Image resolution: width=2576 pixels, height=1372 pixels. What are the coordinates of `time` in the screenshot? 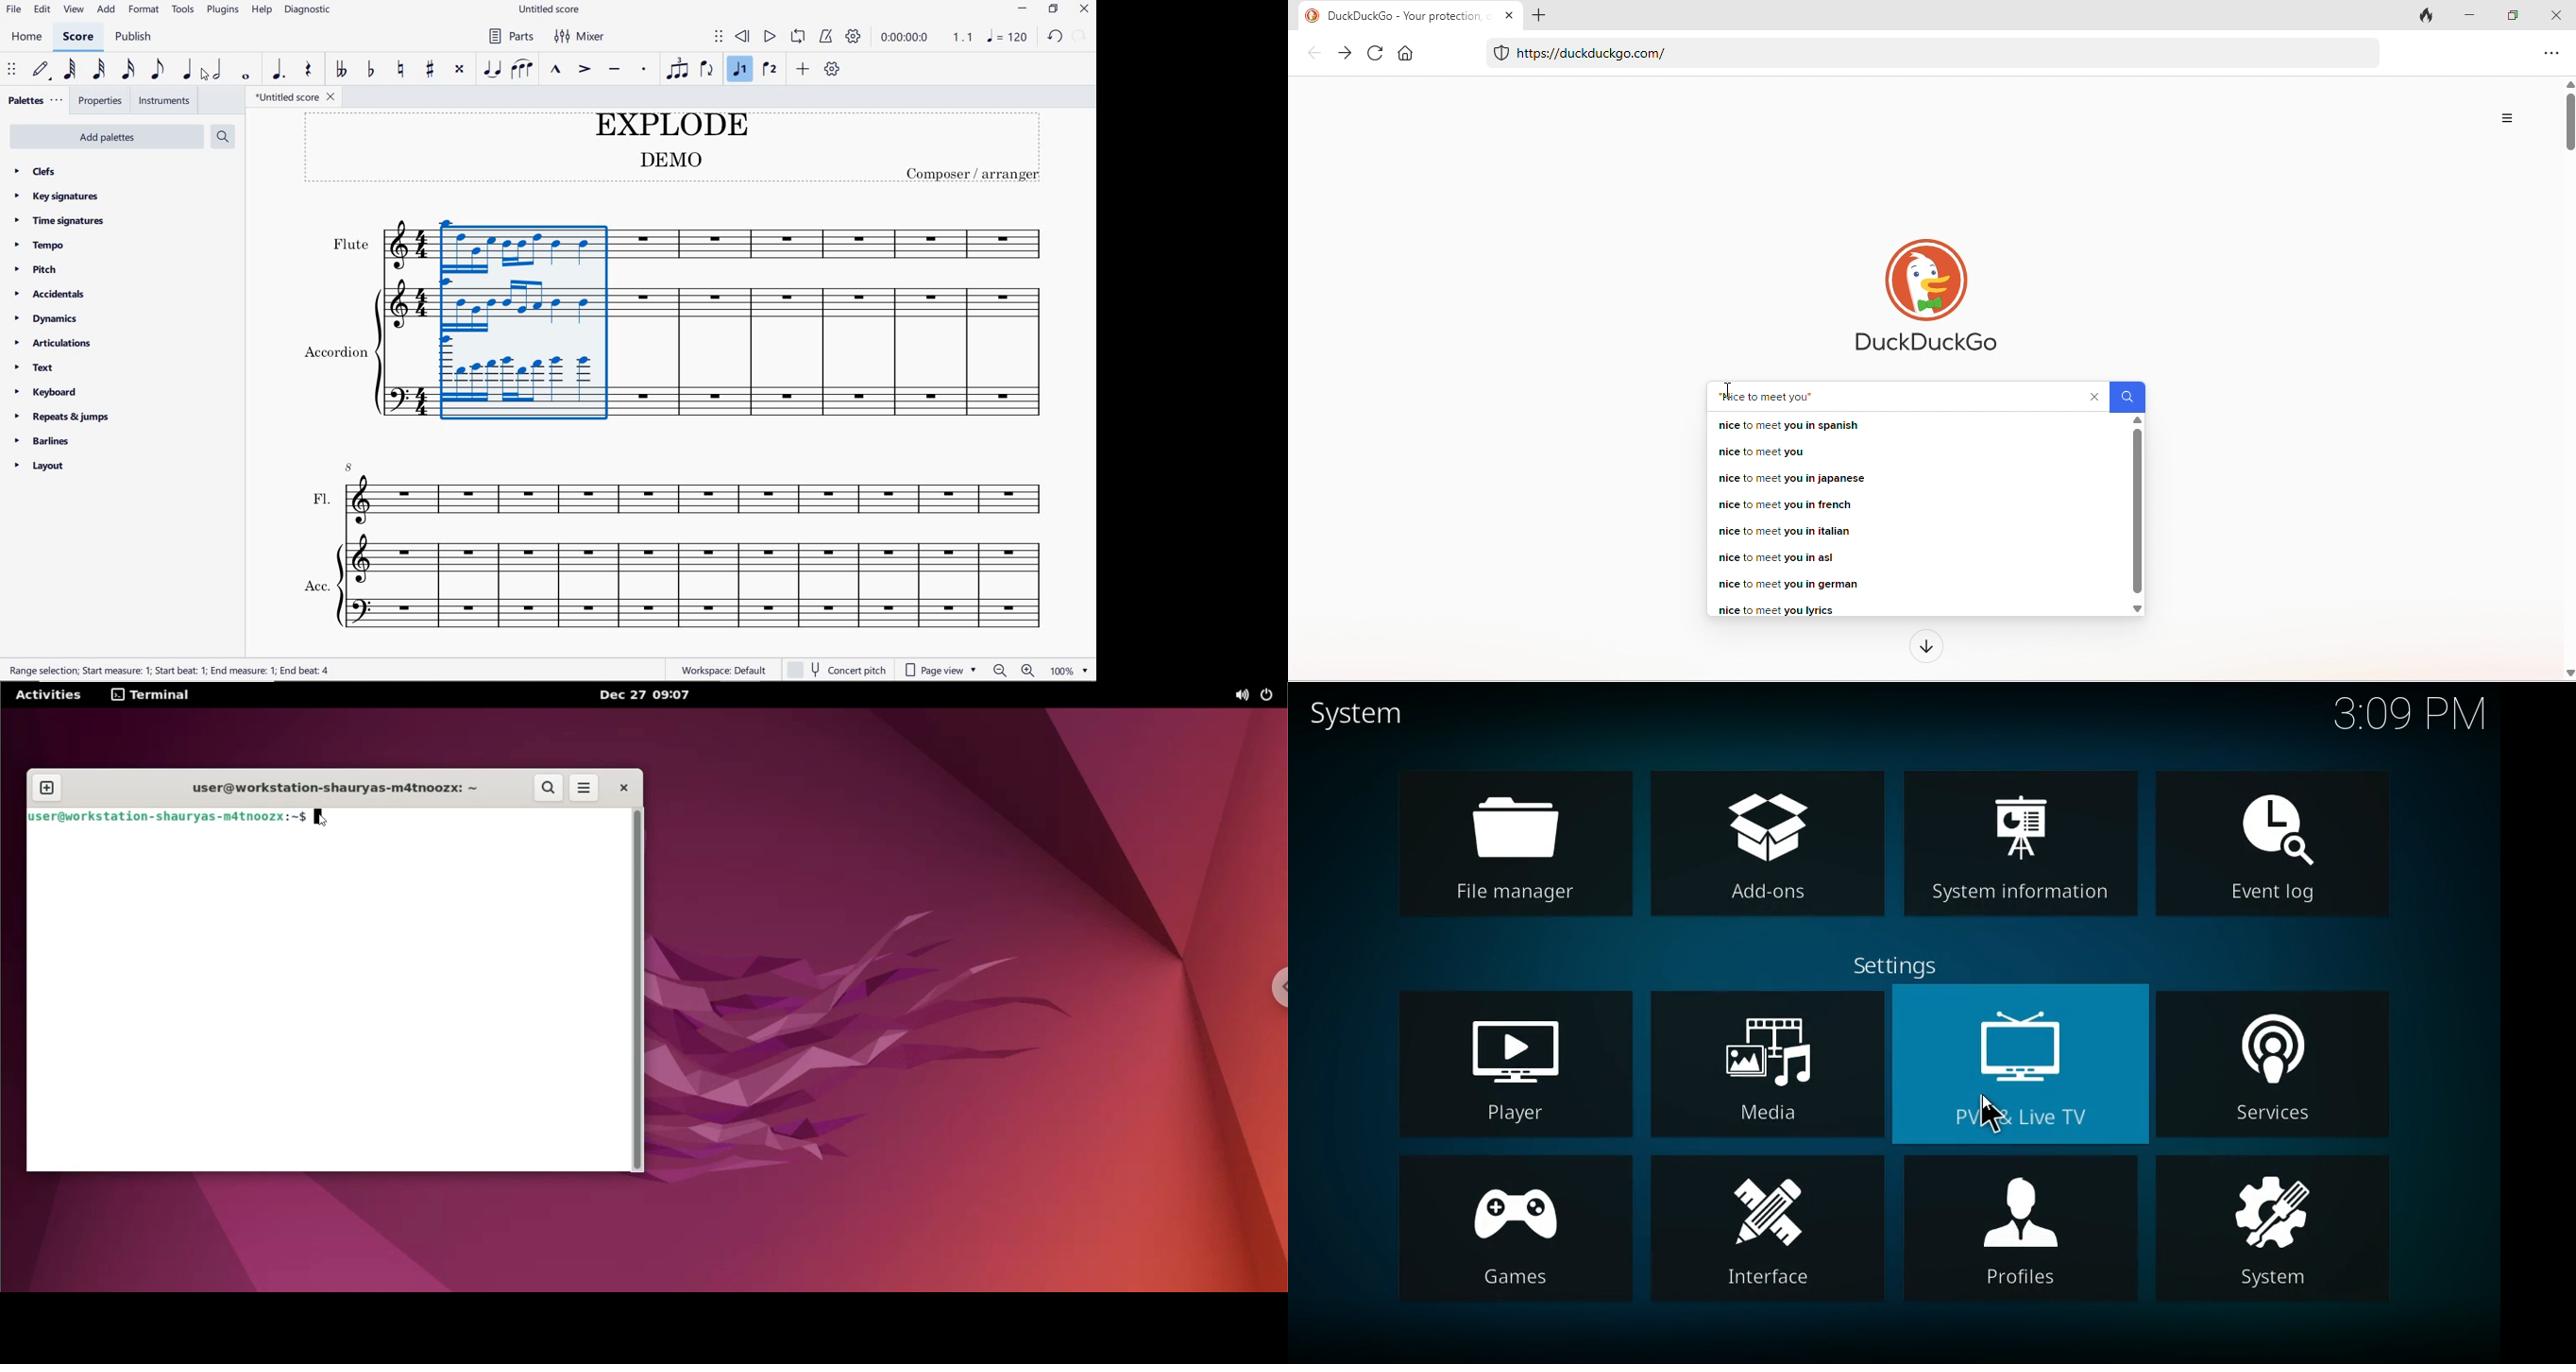 It's located at (2409, 717).